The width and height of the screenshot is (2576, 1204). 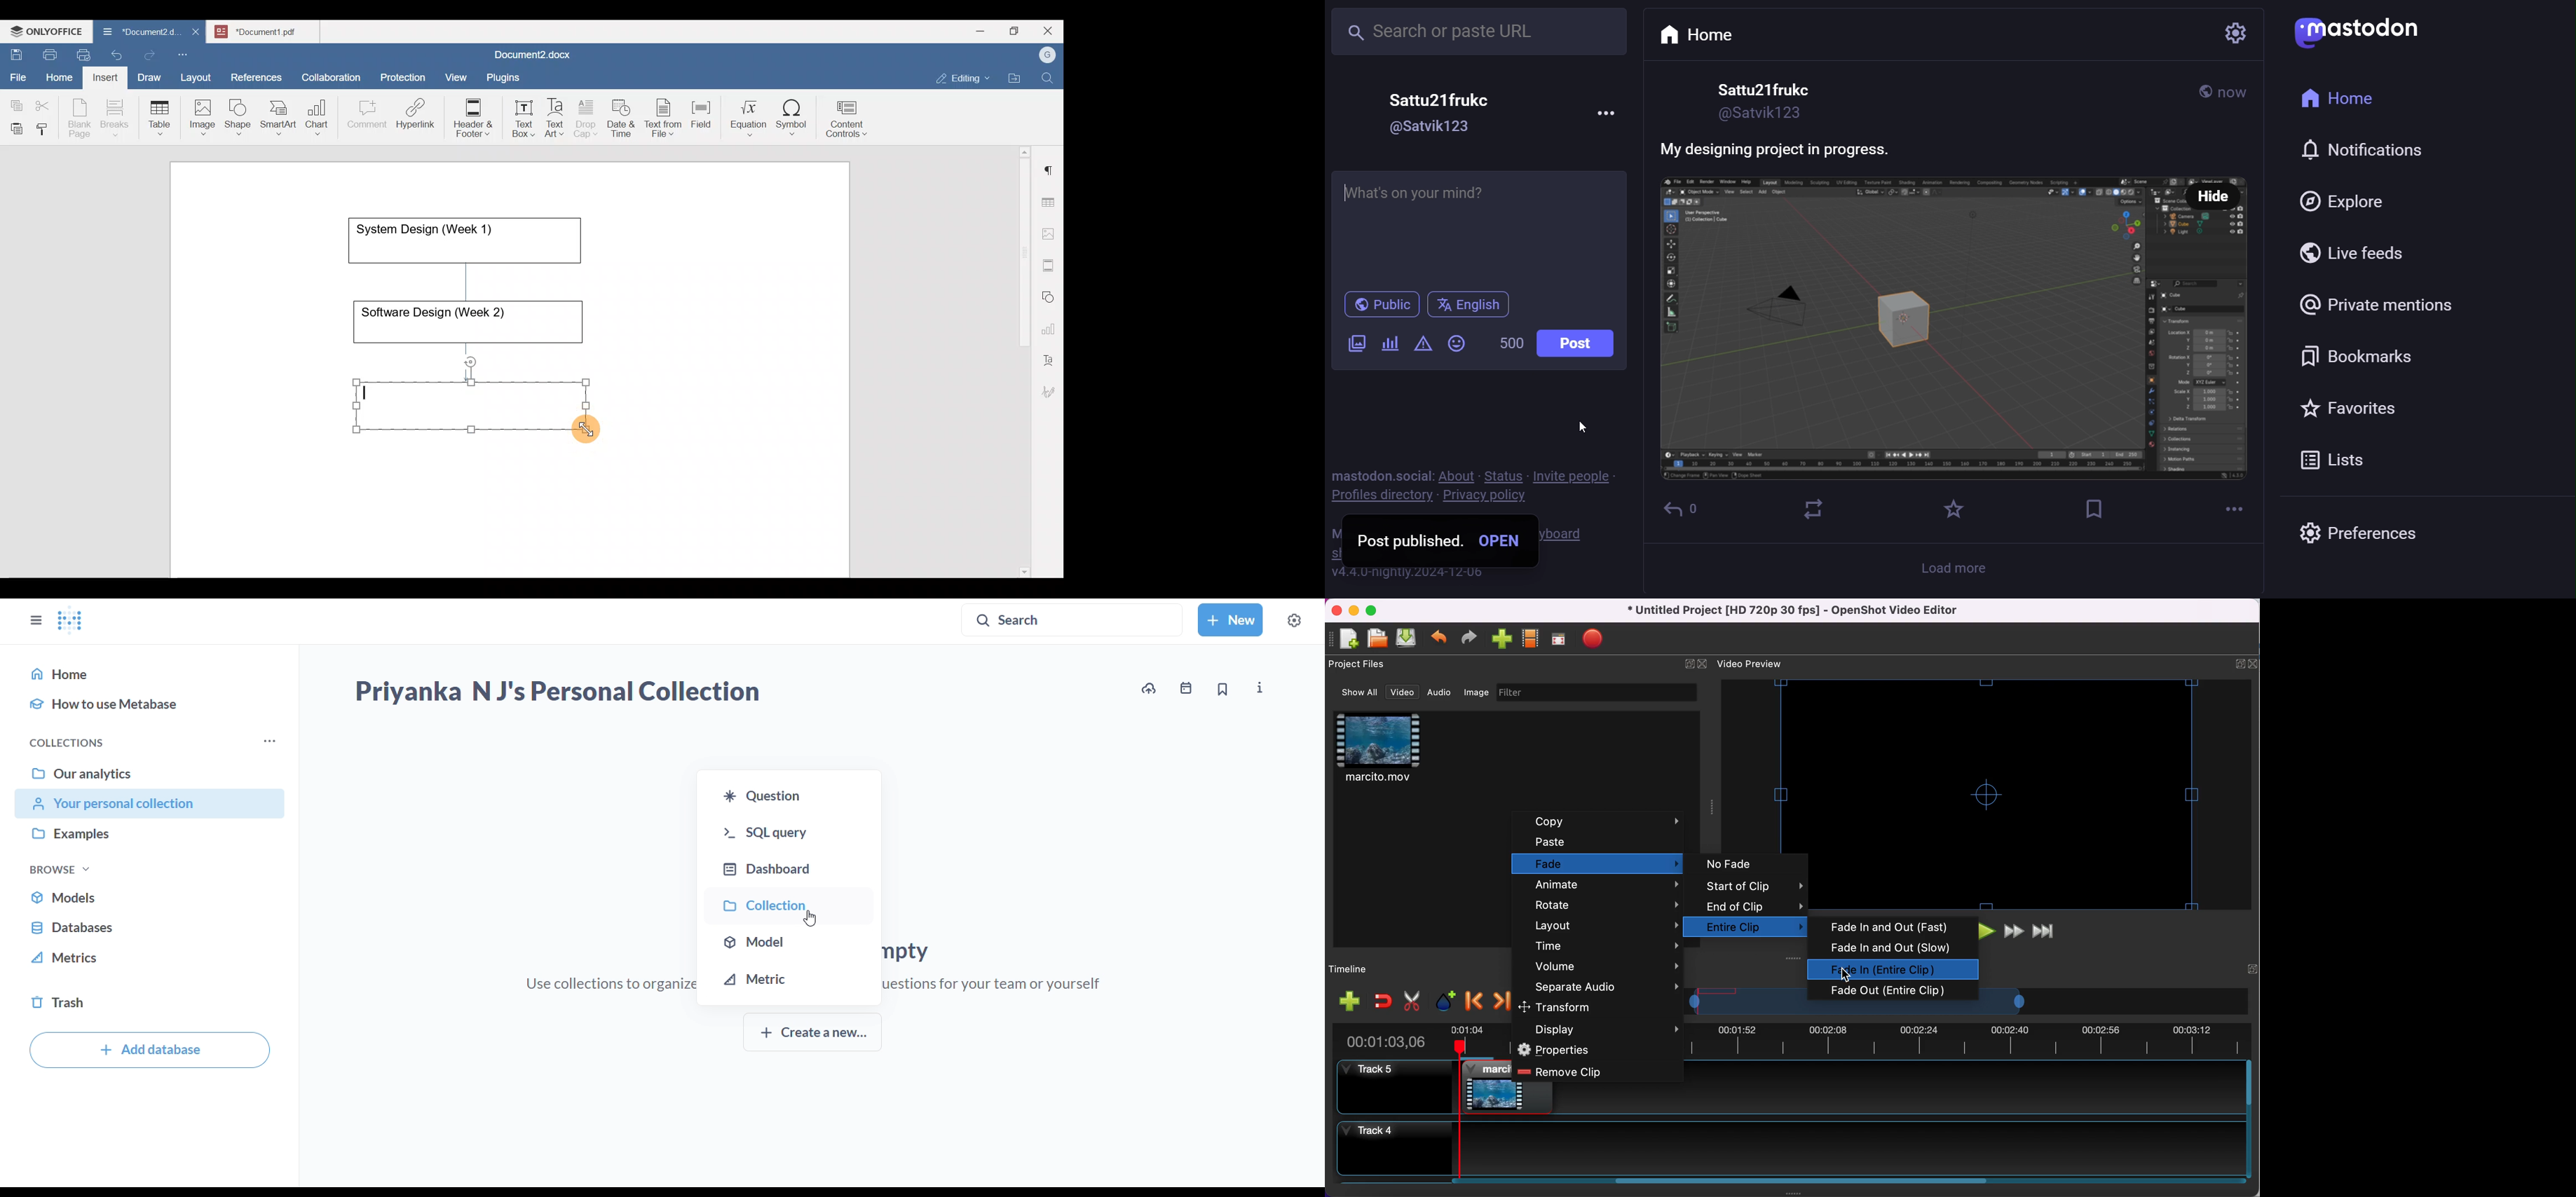 I want to click on Copy, so click(x=14, y=102).